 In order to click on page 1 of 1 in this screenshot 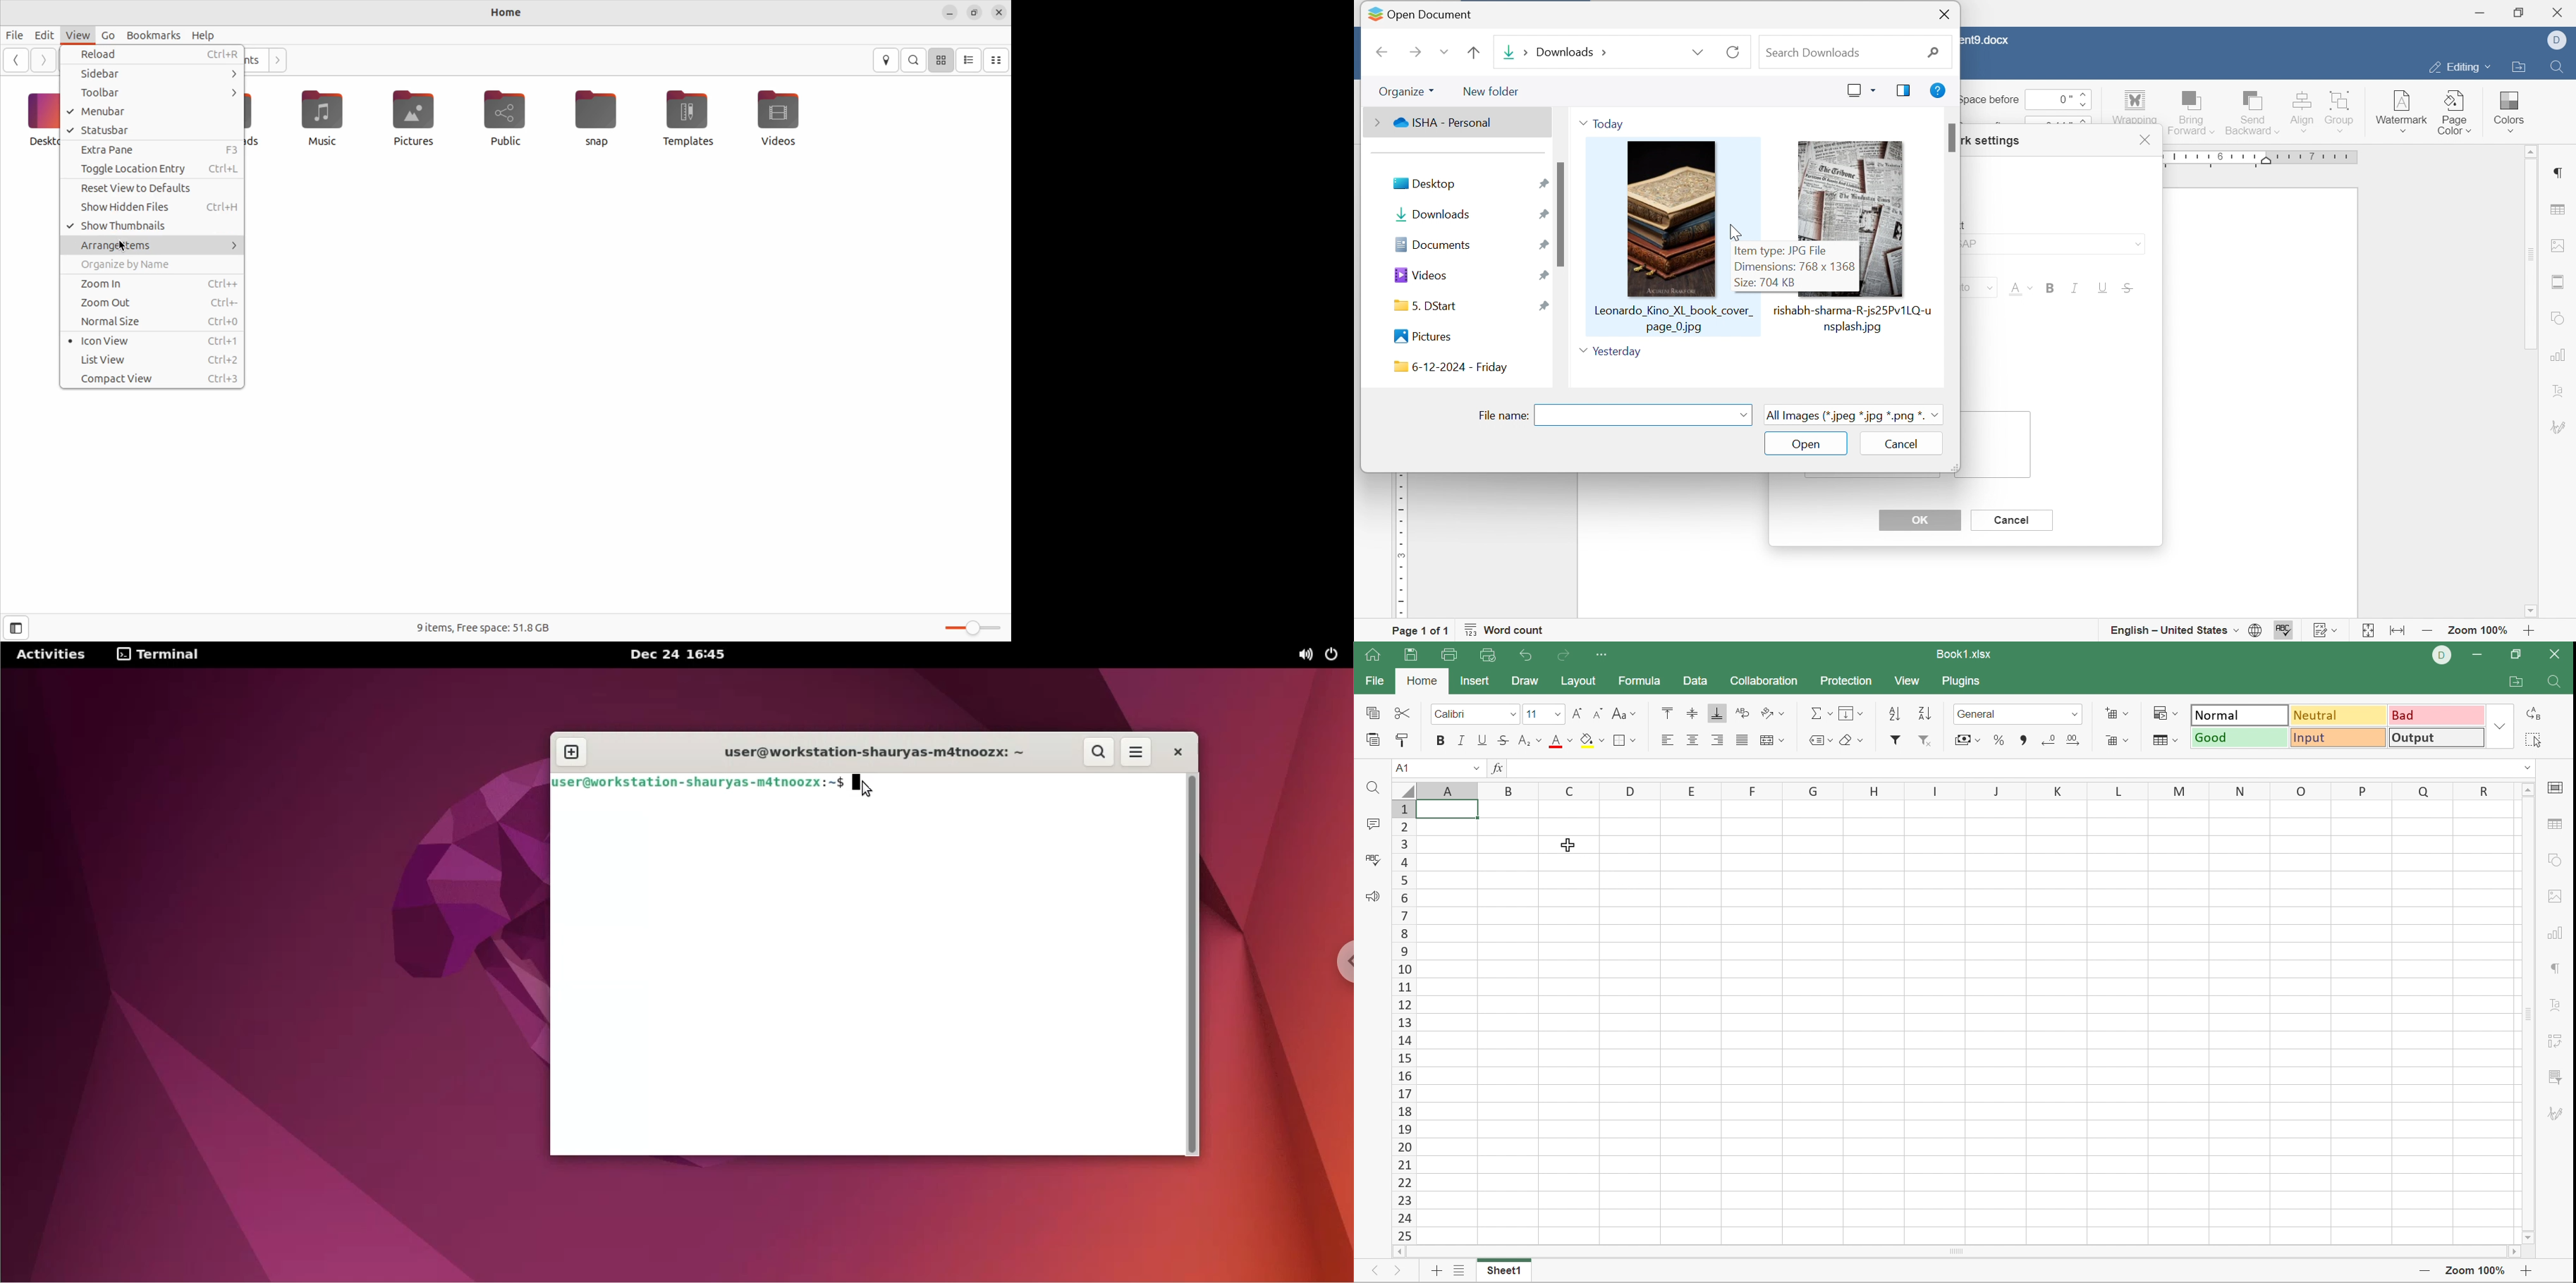, I will do `click(1420, 632)`.